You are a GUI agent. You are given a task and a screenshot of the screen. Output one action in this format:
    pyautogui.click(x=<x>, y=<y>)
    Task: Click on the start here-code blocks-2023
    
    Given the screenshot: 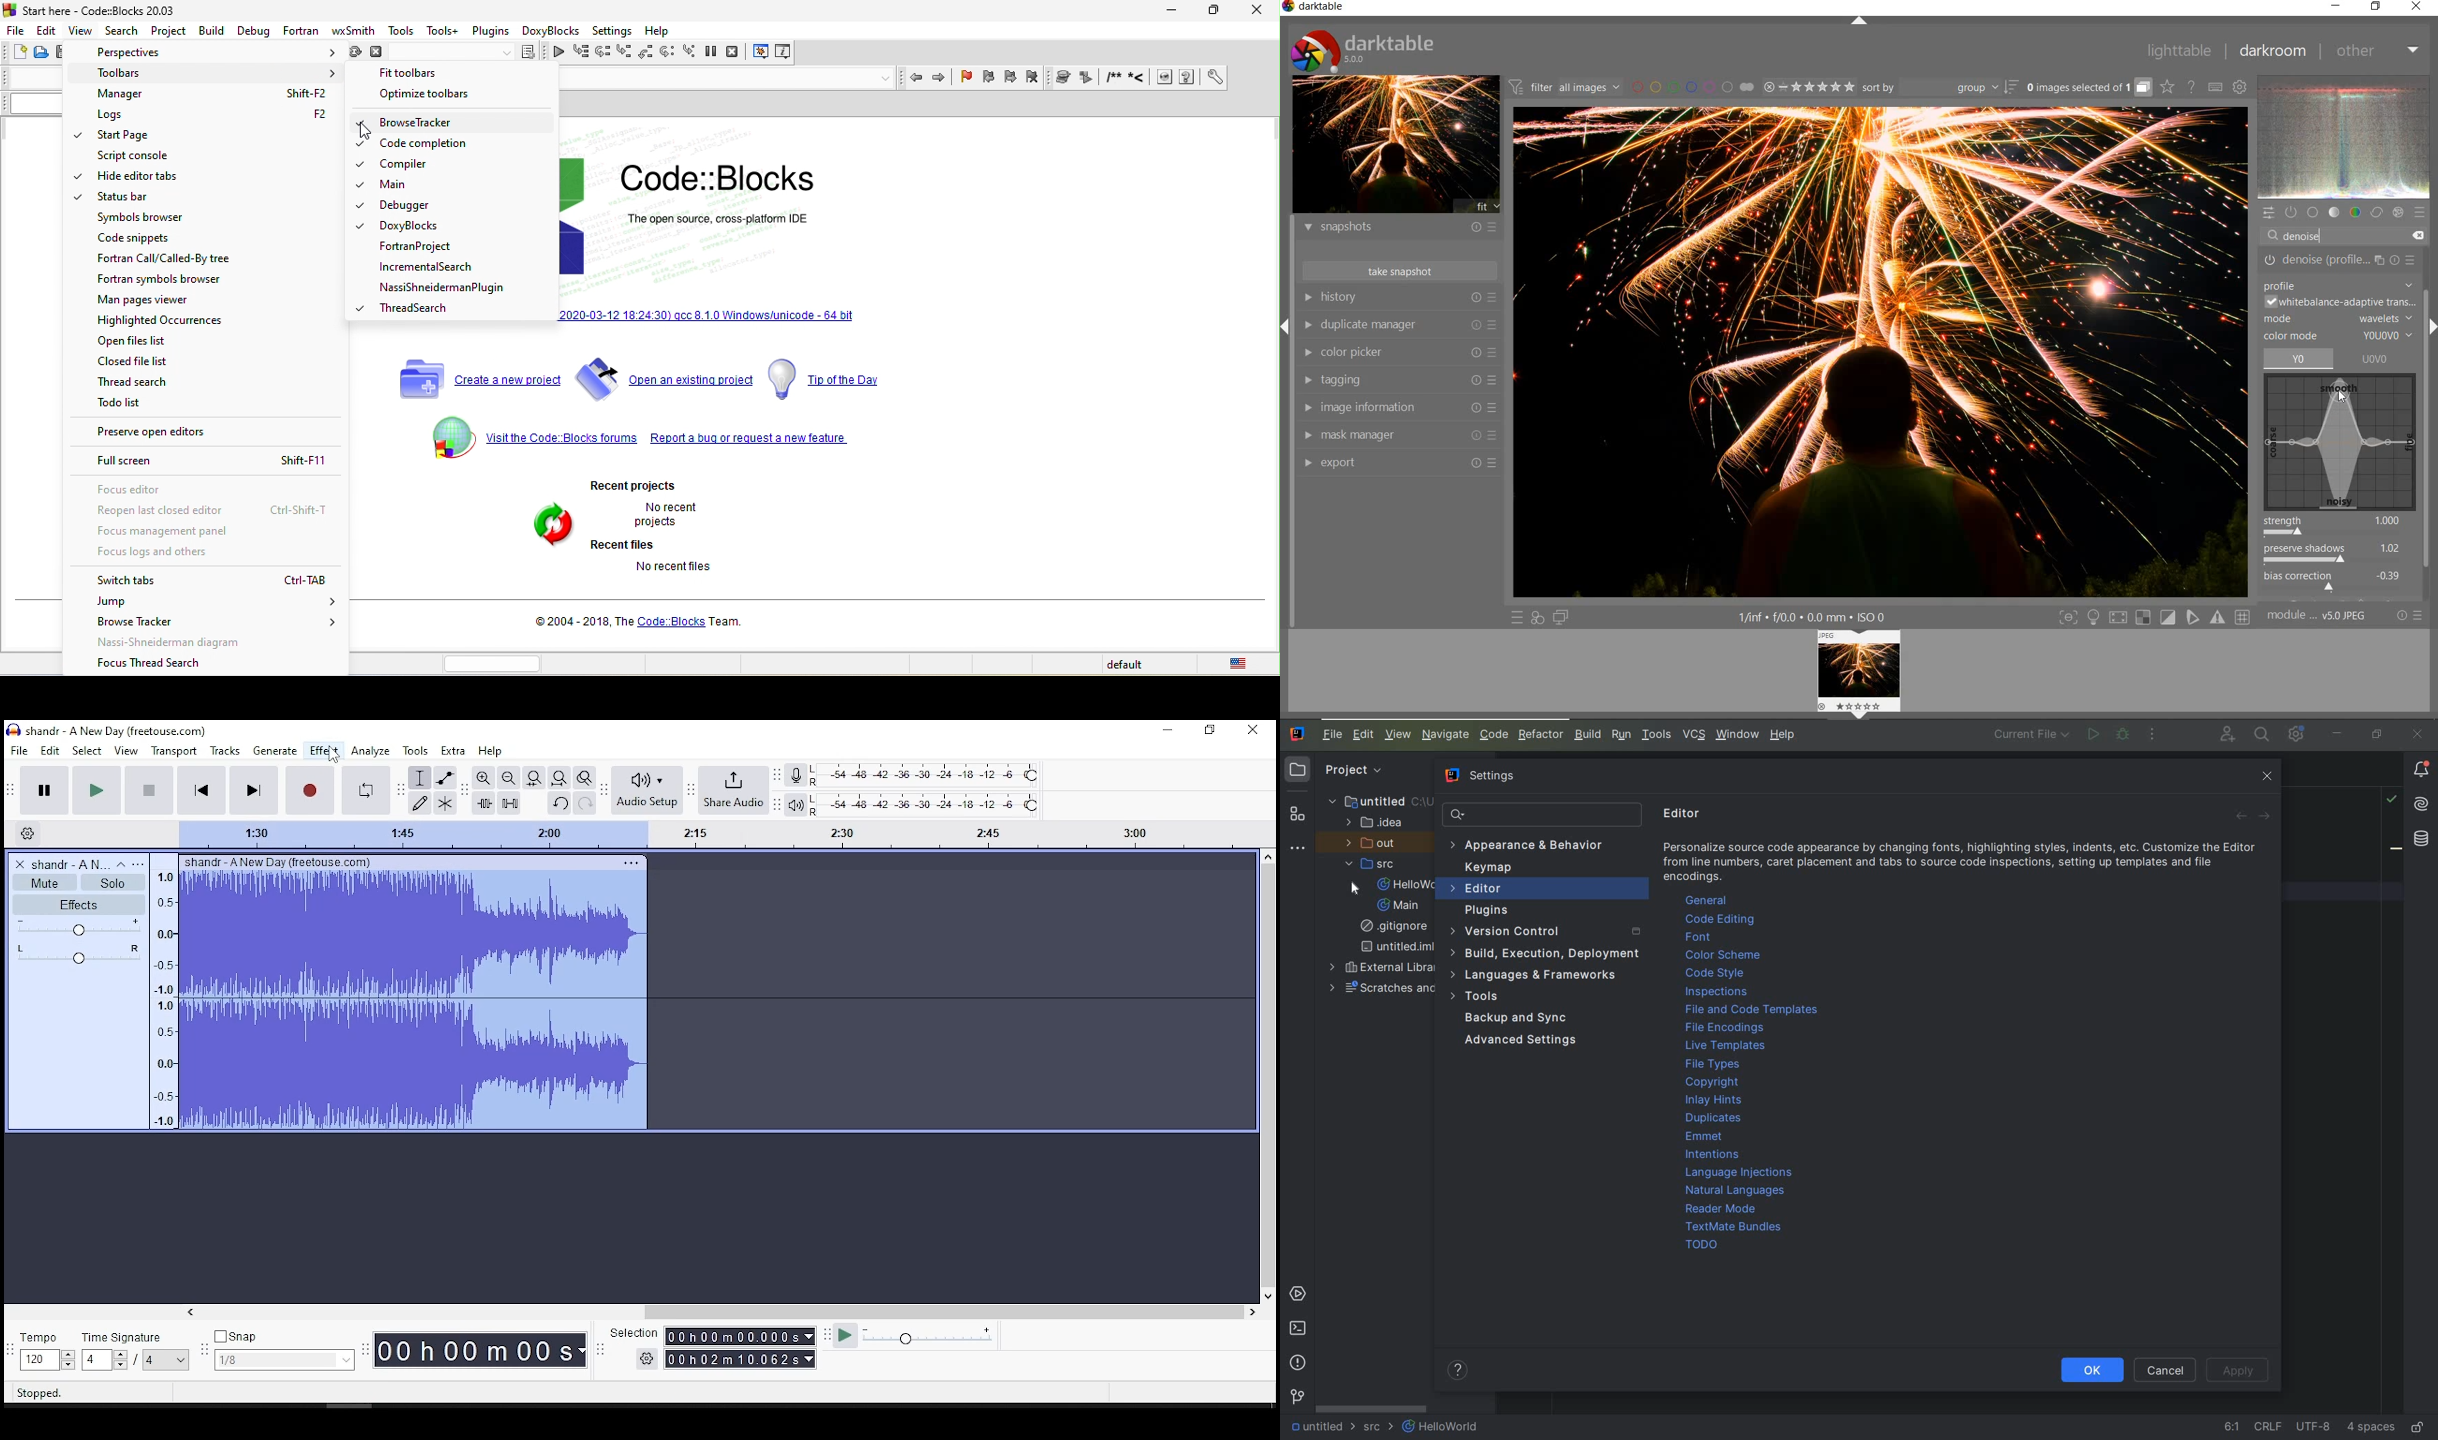 What is the action you would take?
    pyautogui.click(x=110, y=10)
    